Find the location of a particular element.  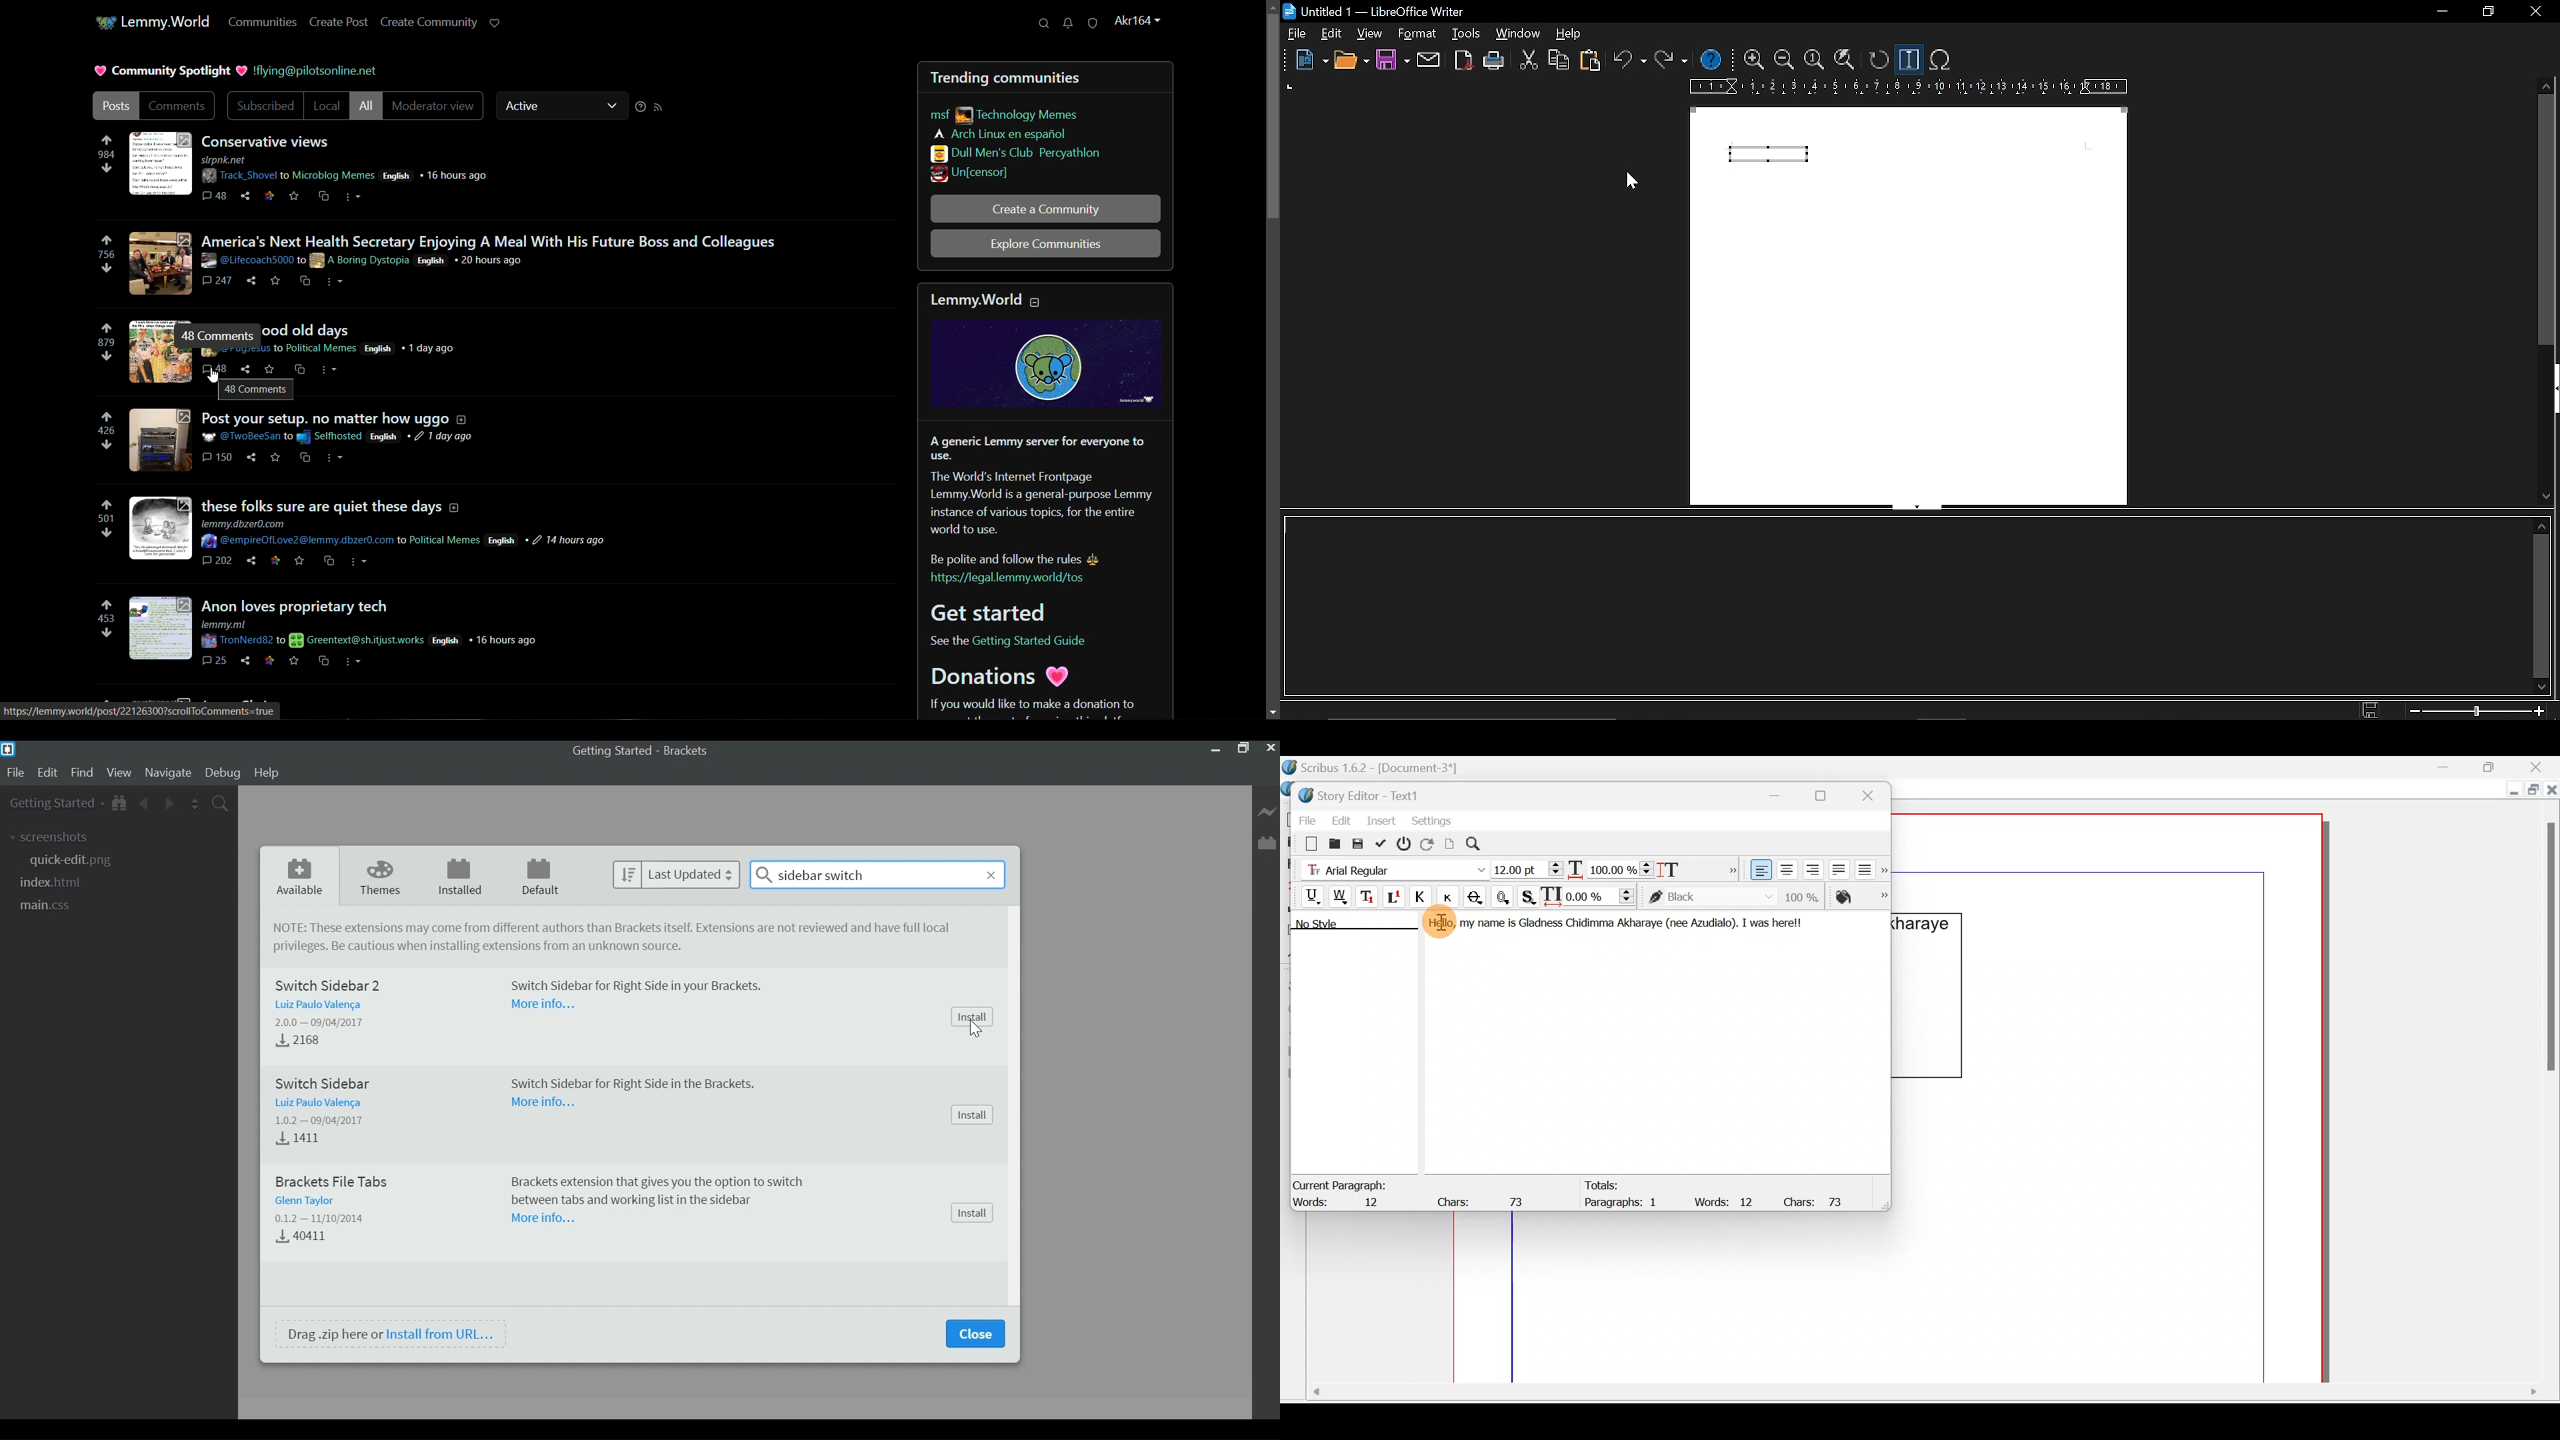

cut  is located at coordinates (1527, 61).